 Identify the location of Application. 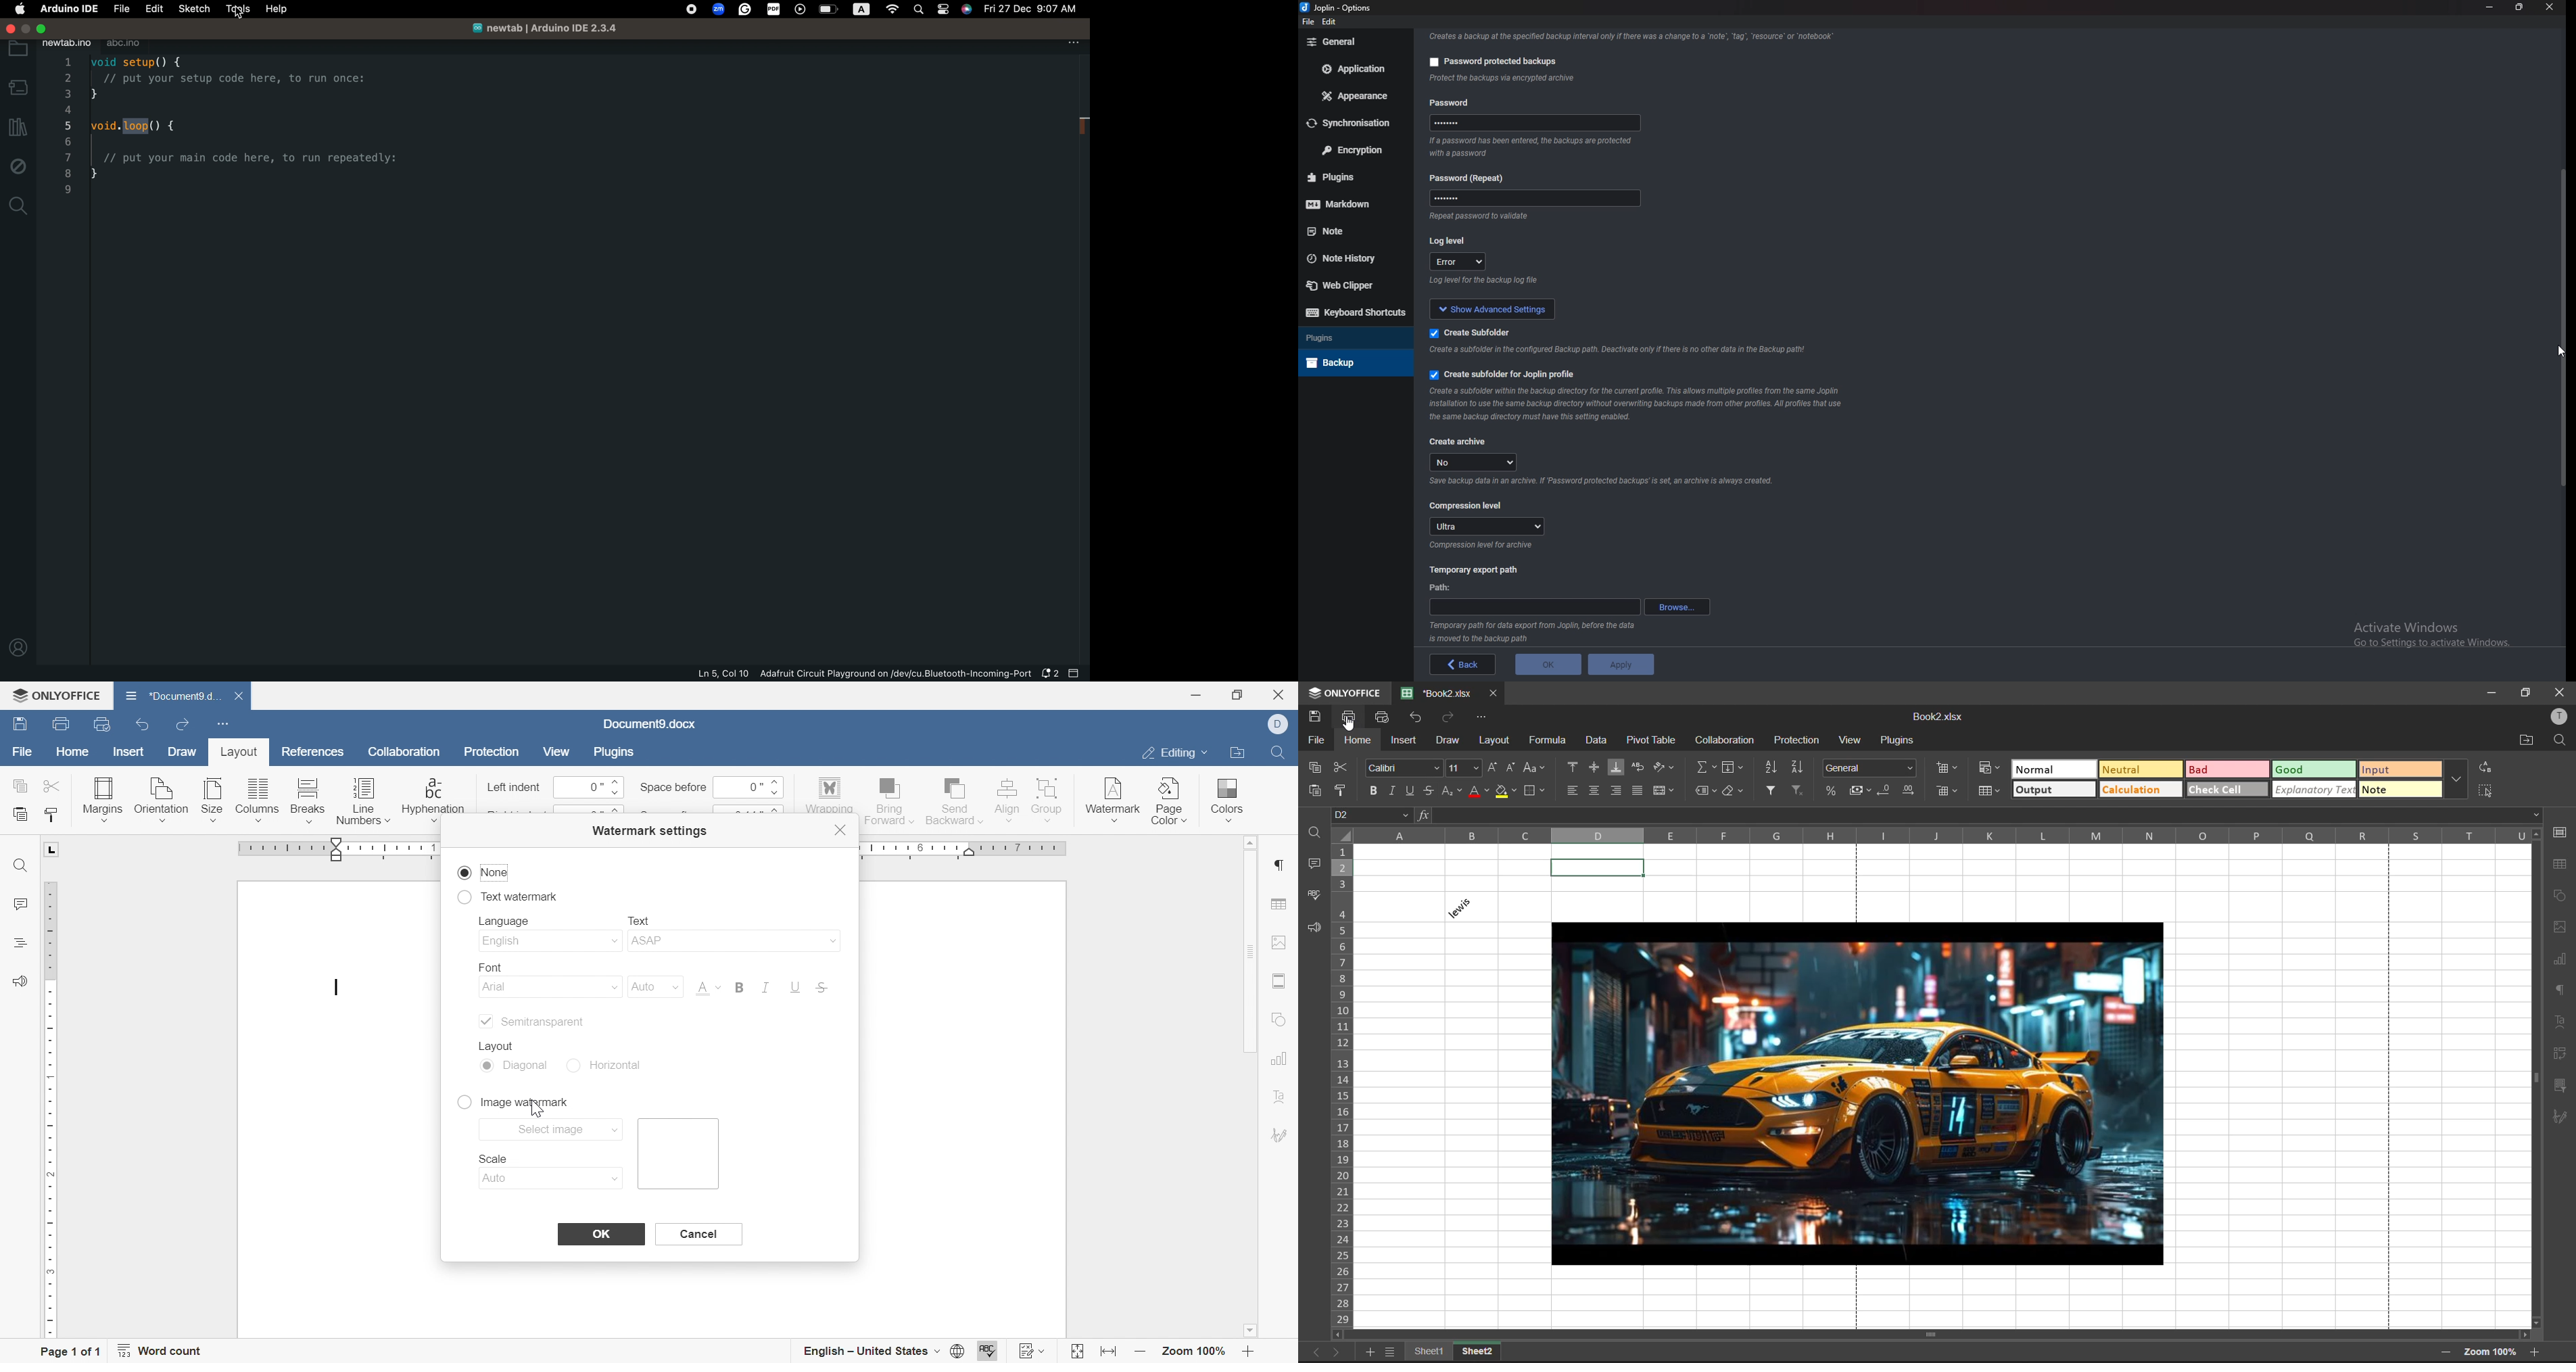
(1355, 69).